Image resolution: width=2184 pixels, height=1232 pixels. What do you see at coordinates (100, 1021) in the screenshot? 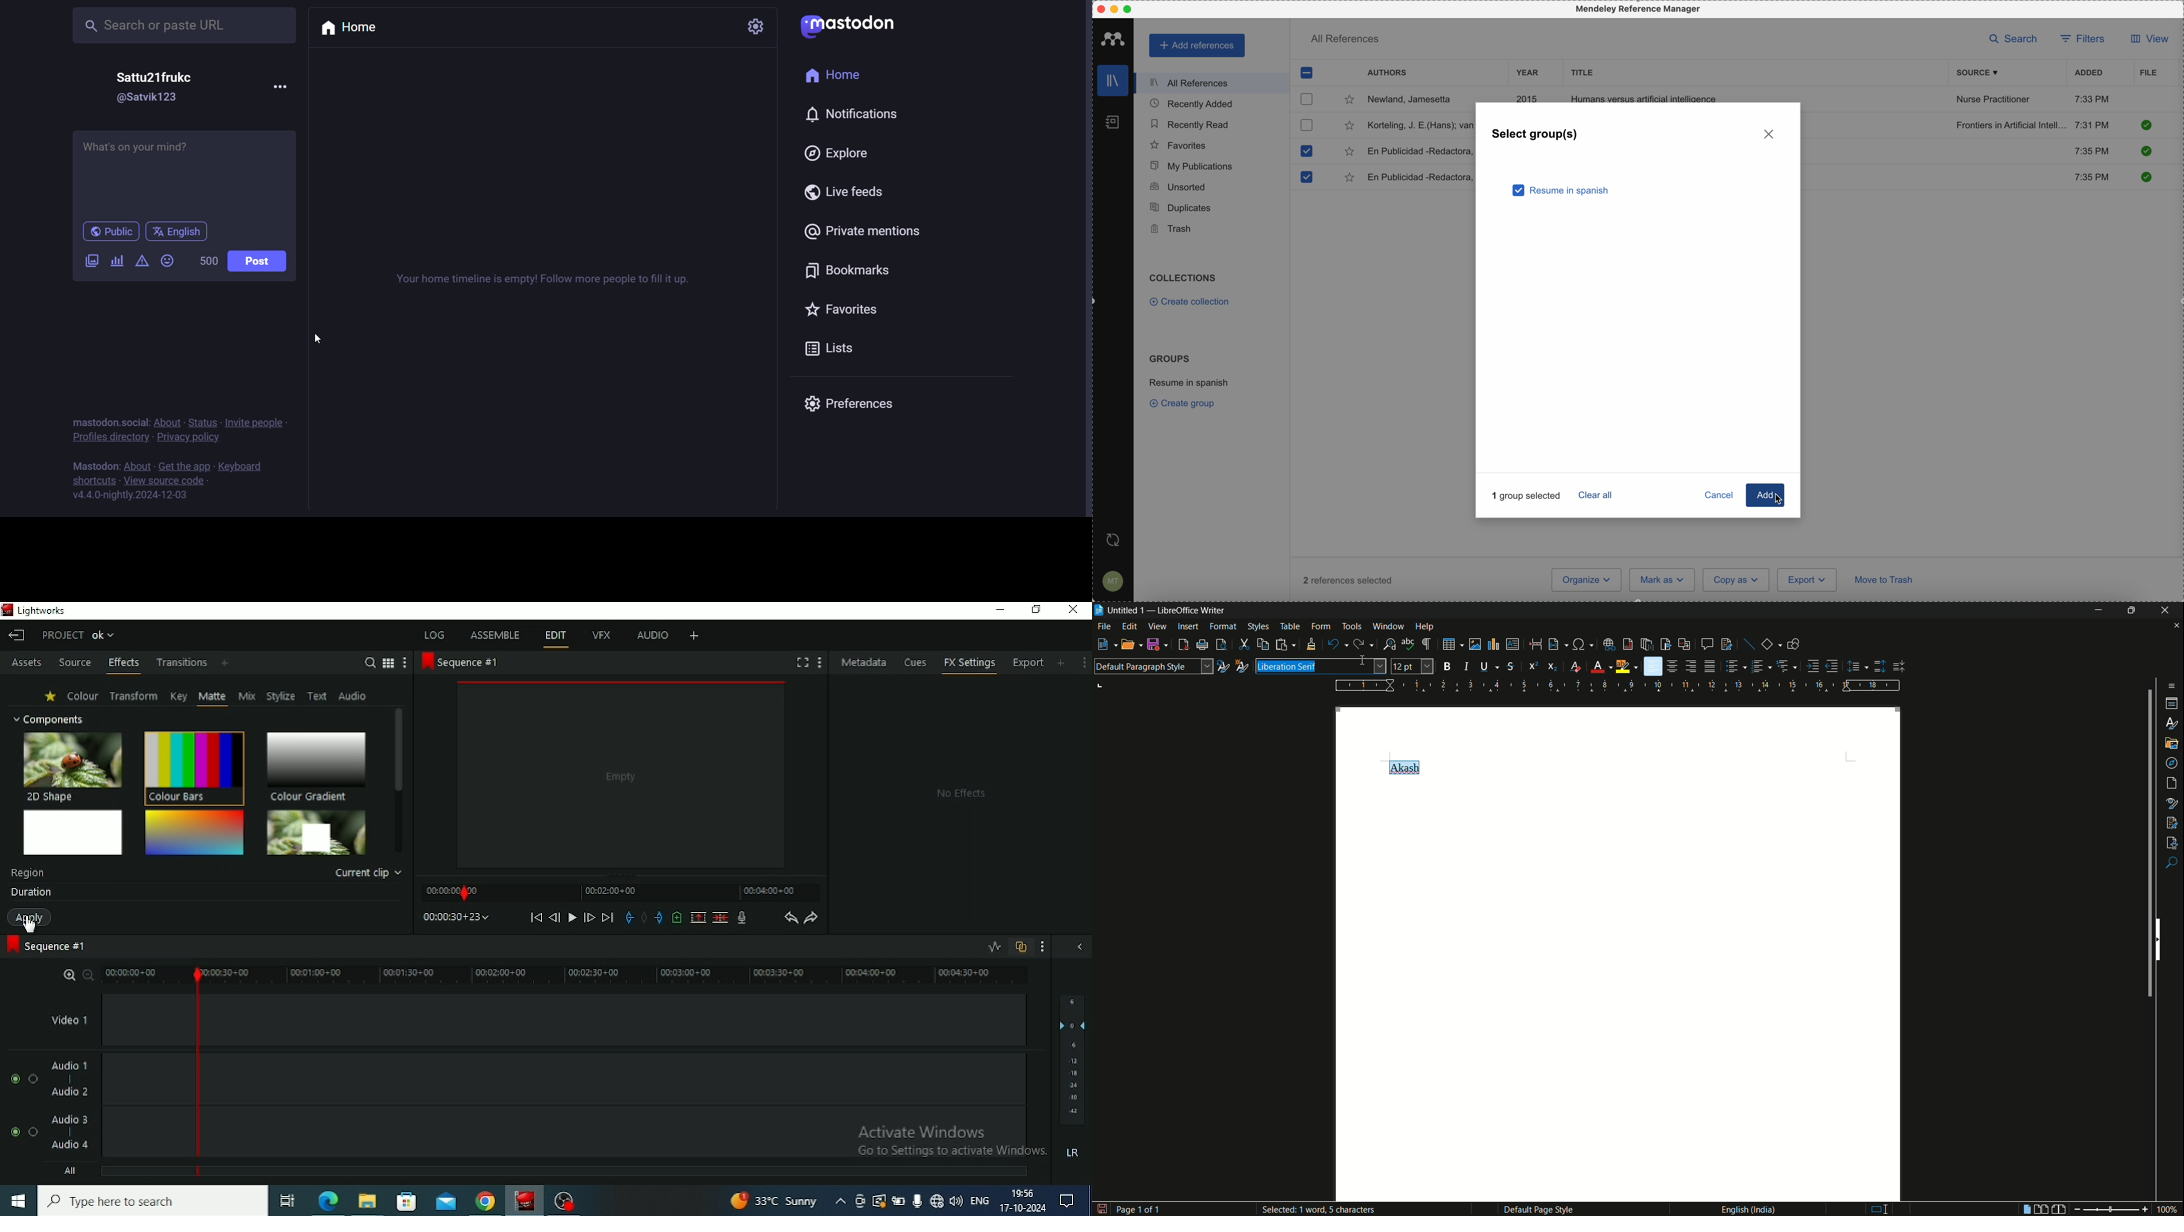
I see `Video 1` at bounding box center [100, 1021].